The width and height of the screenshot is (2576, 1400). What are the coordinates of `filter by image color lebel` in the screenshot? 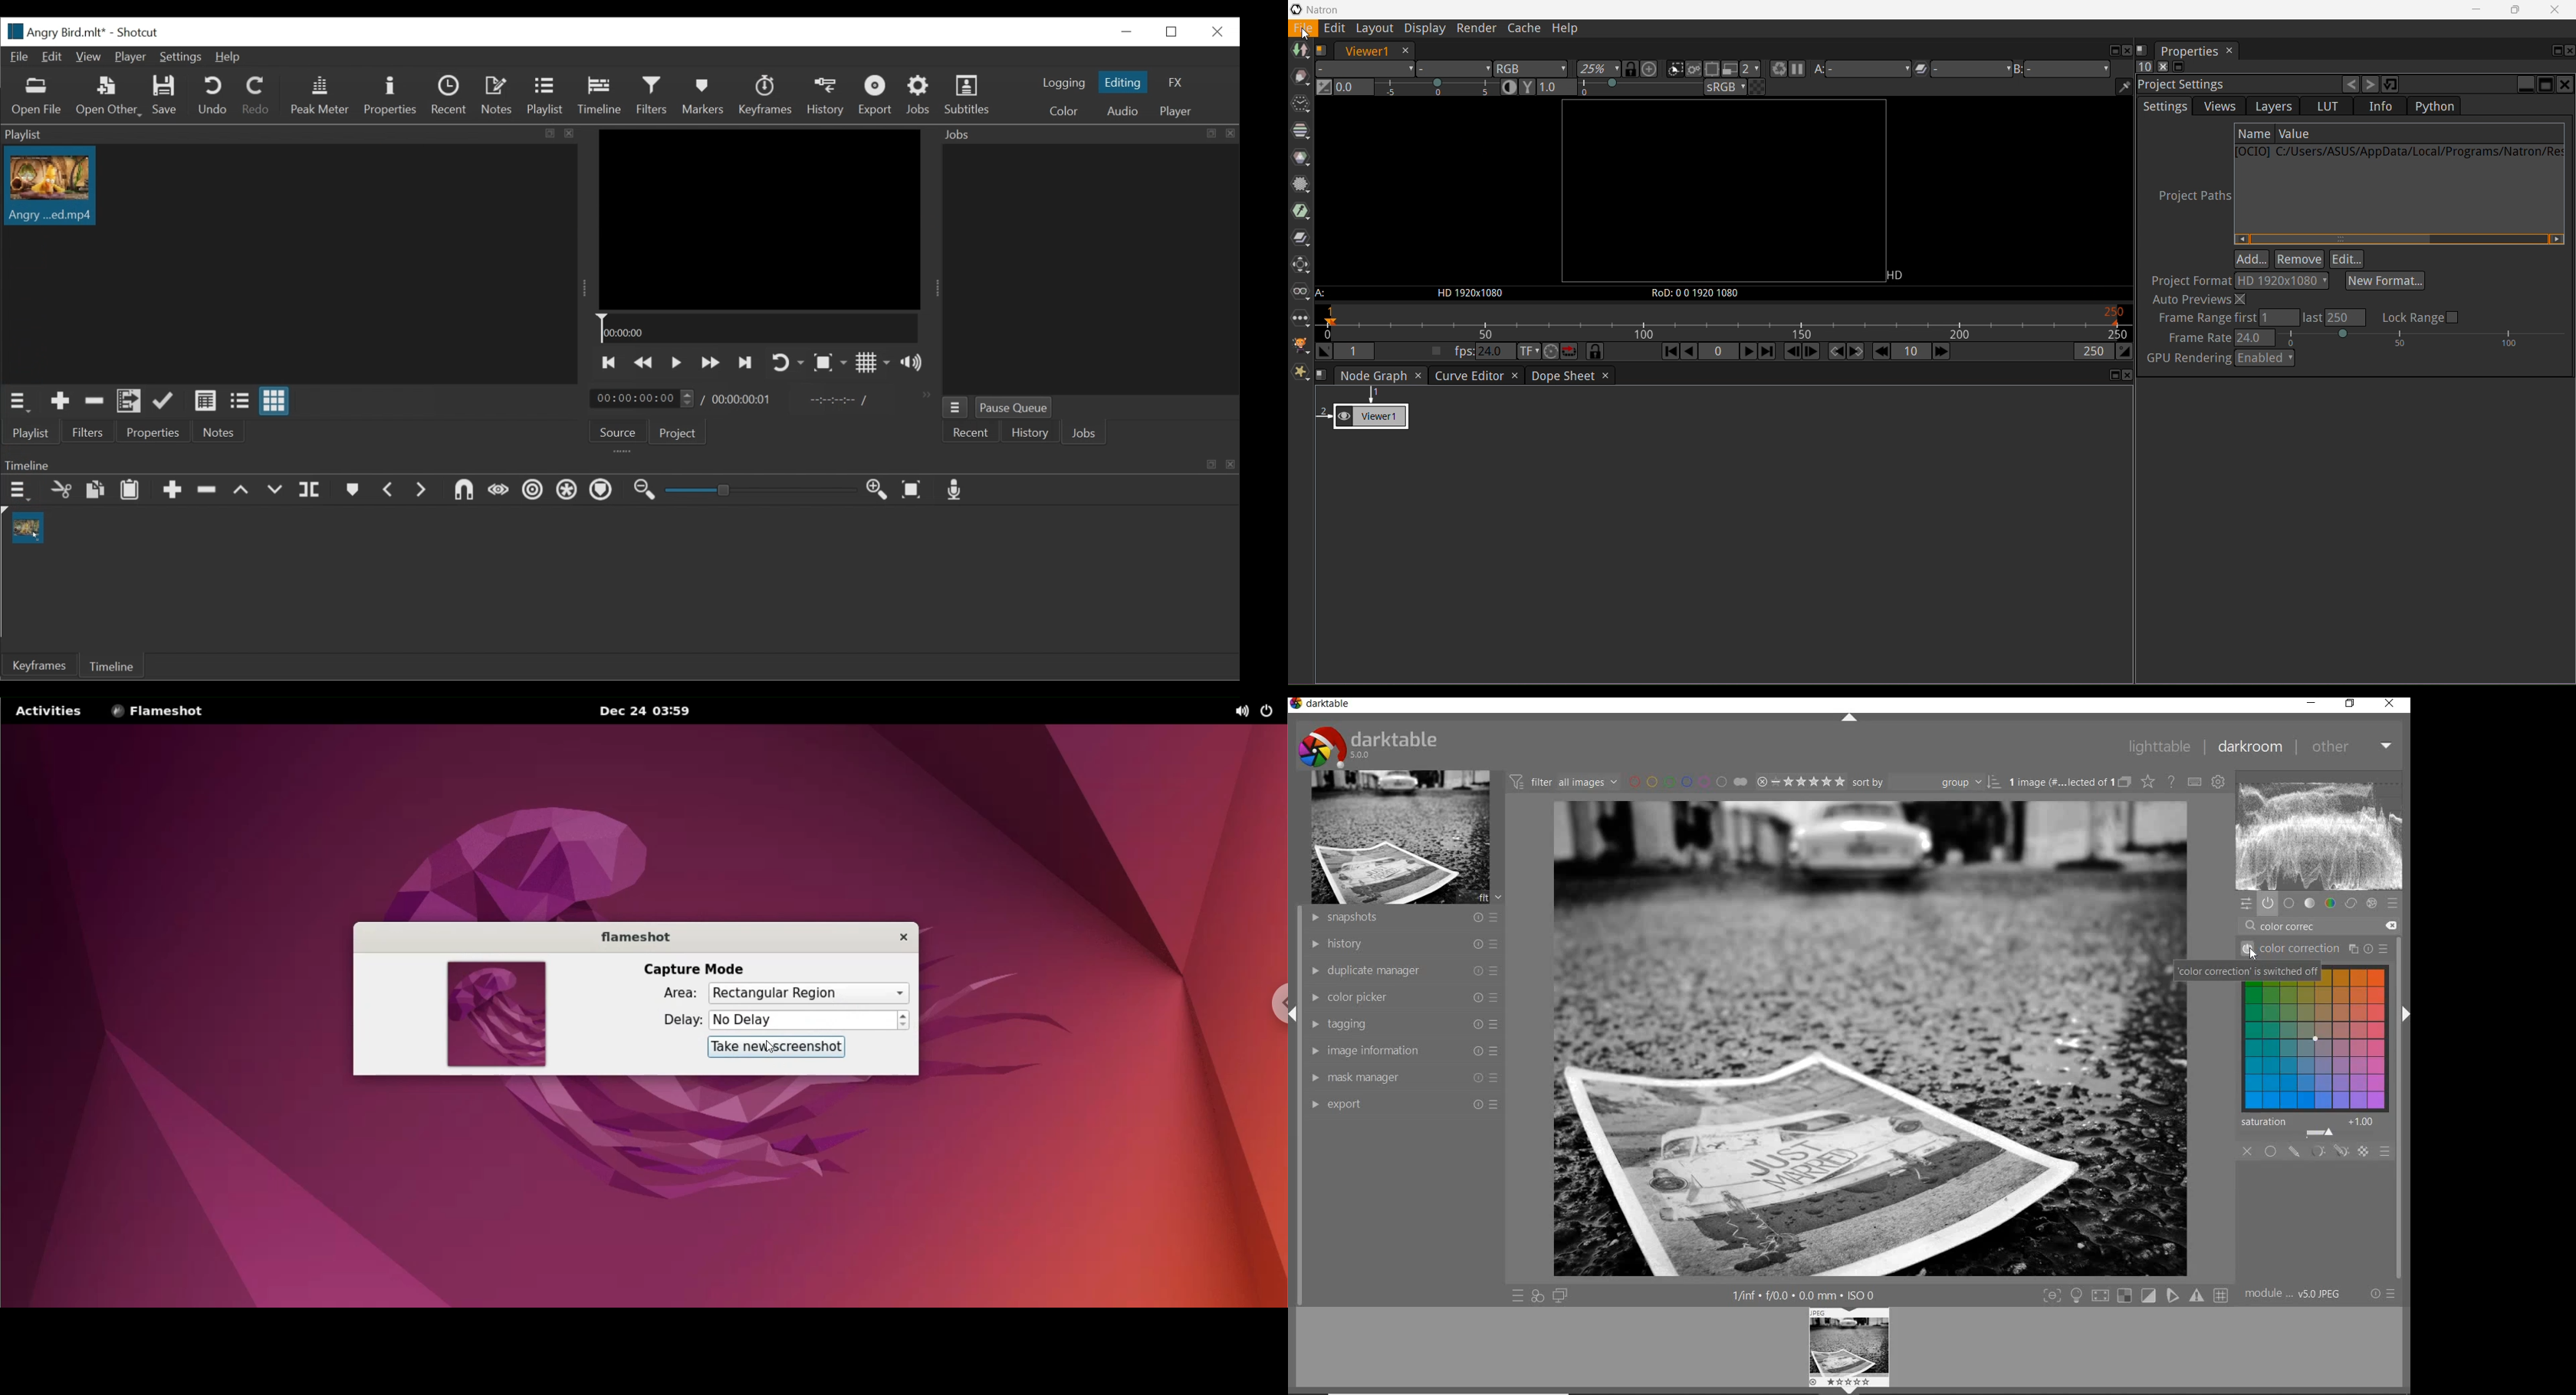 It's located at (1687, 780).